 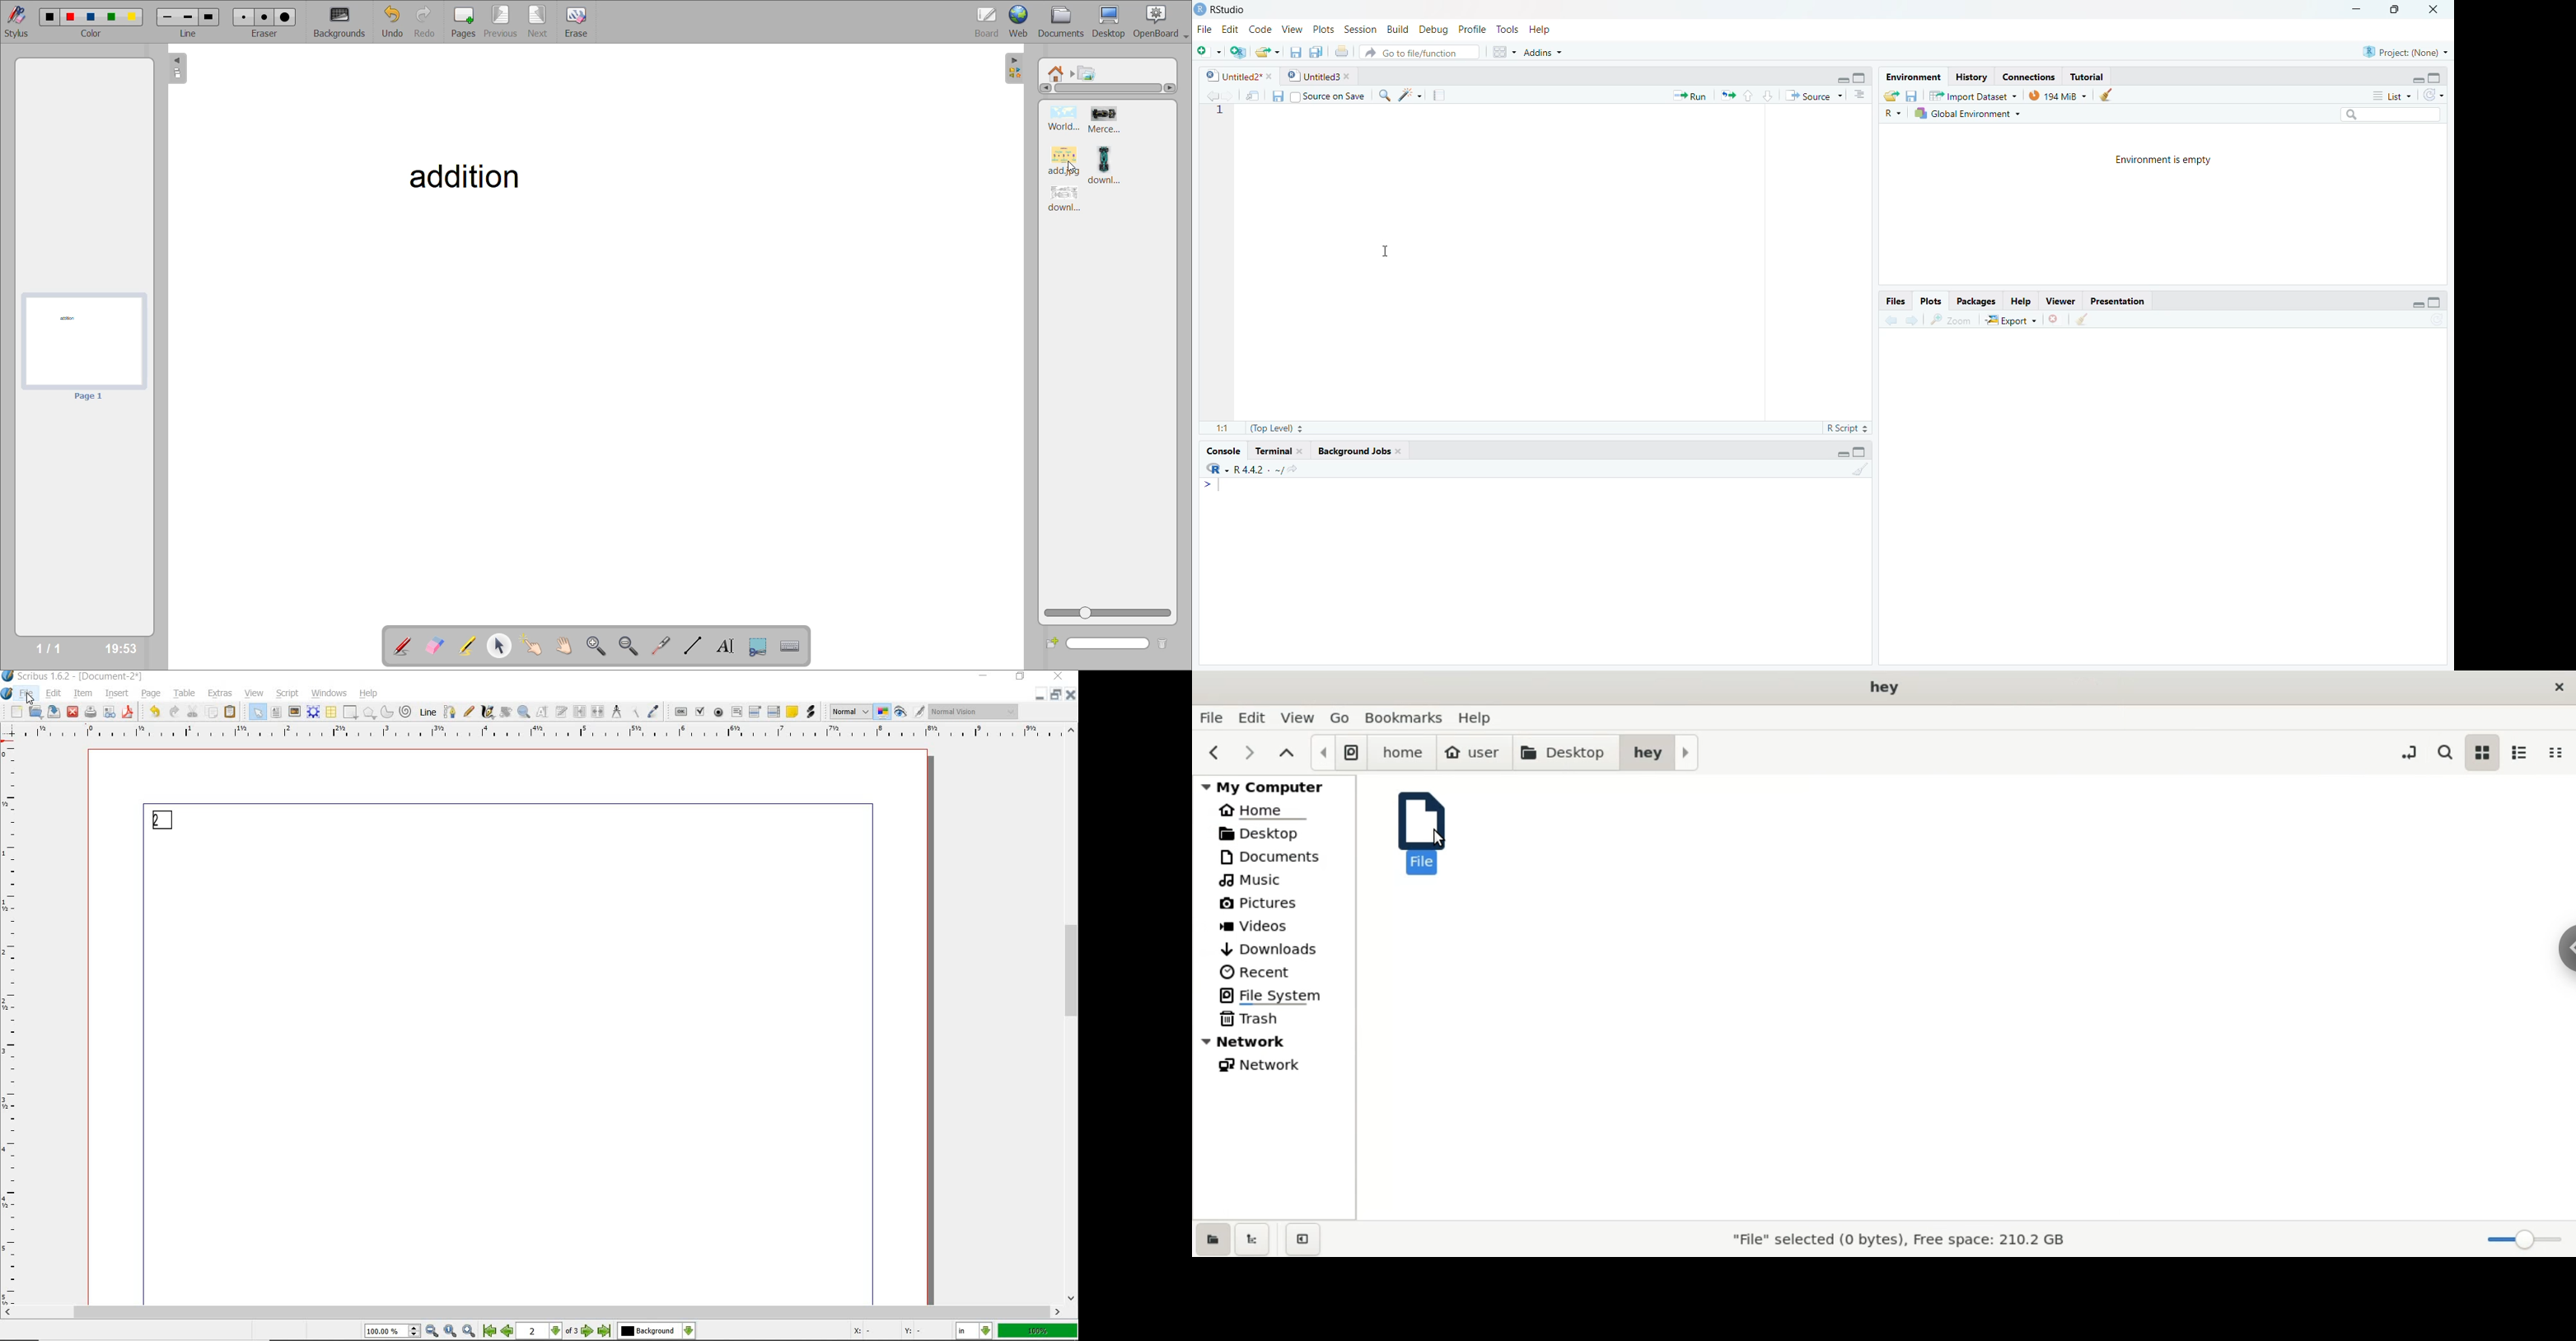 What do you see at coordinates (1318, 96) in the screenshot?
I see `Source on Save` at bounding box center [1318, 96].